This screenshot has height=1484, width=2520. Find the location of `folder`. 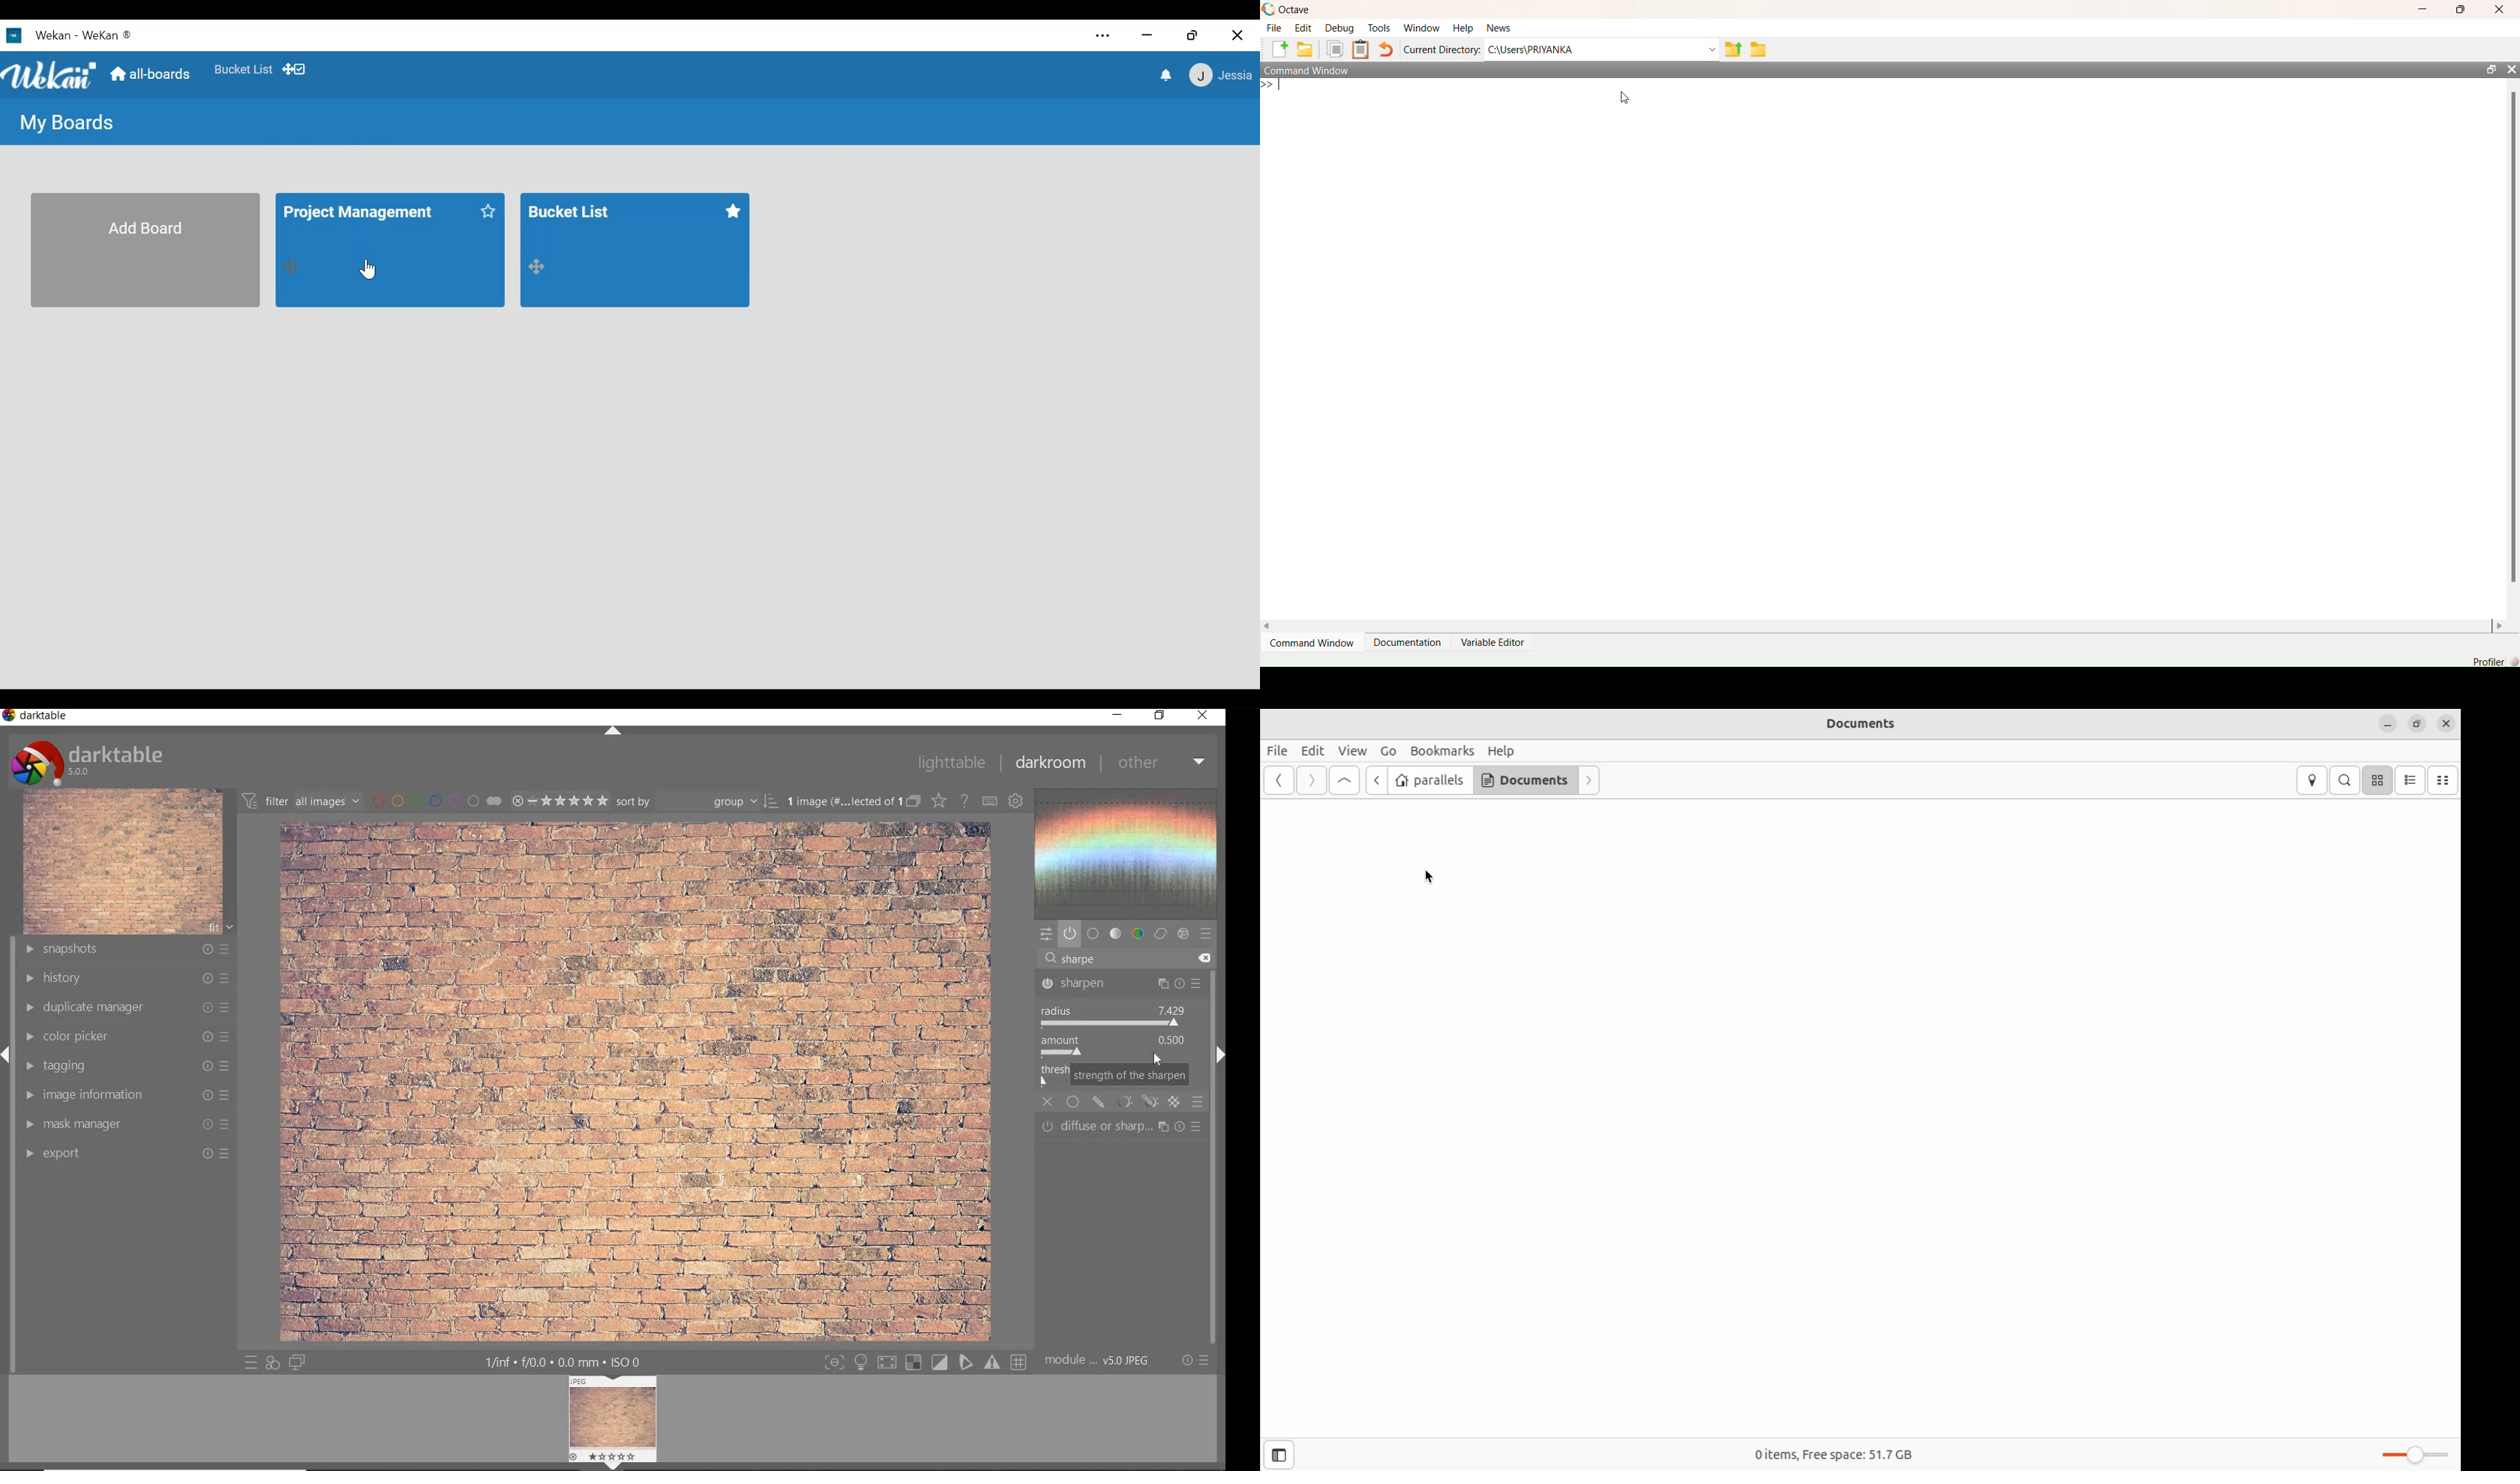

folder is located at coordinates (1759, 49).